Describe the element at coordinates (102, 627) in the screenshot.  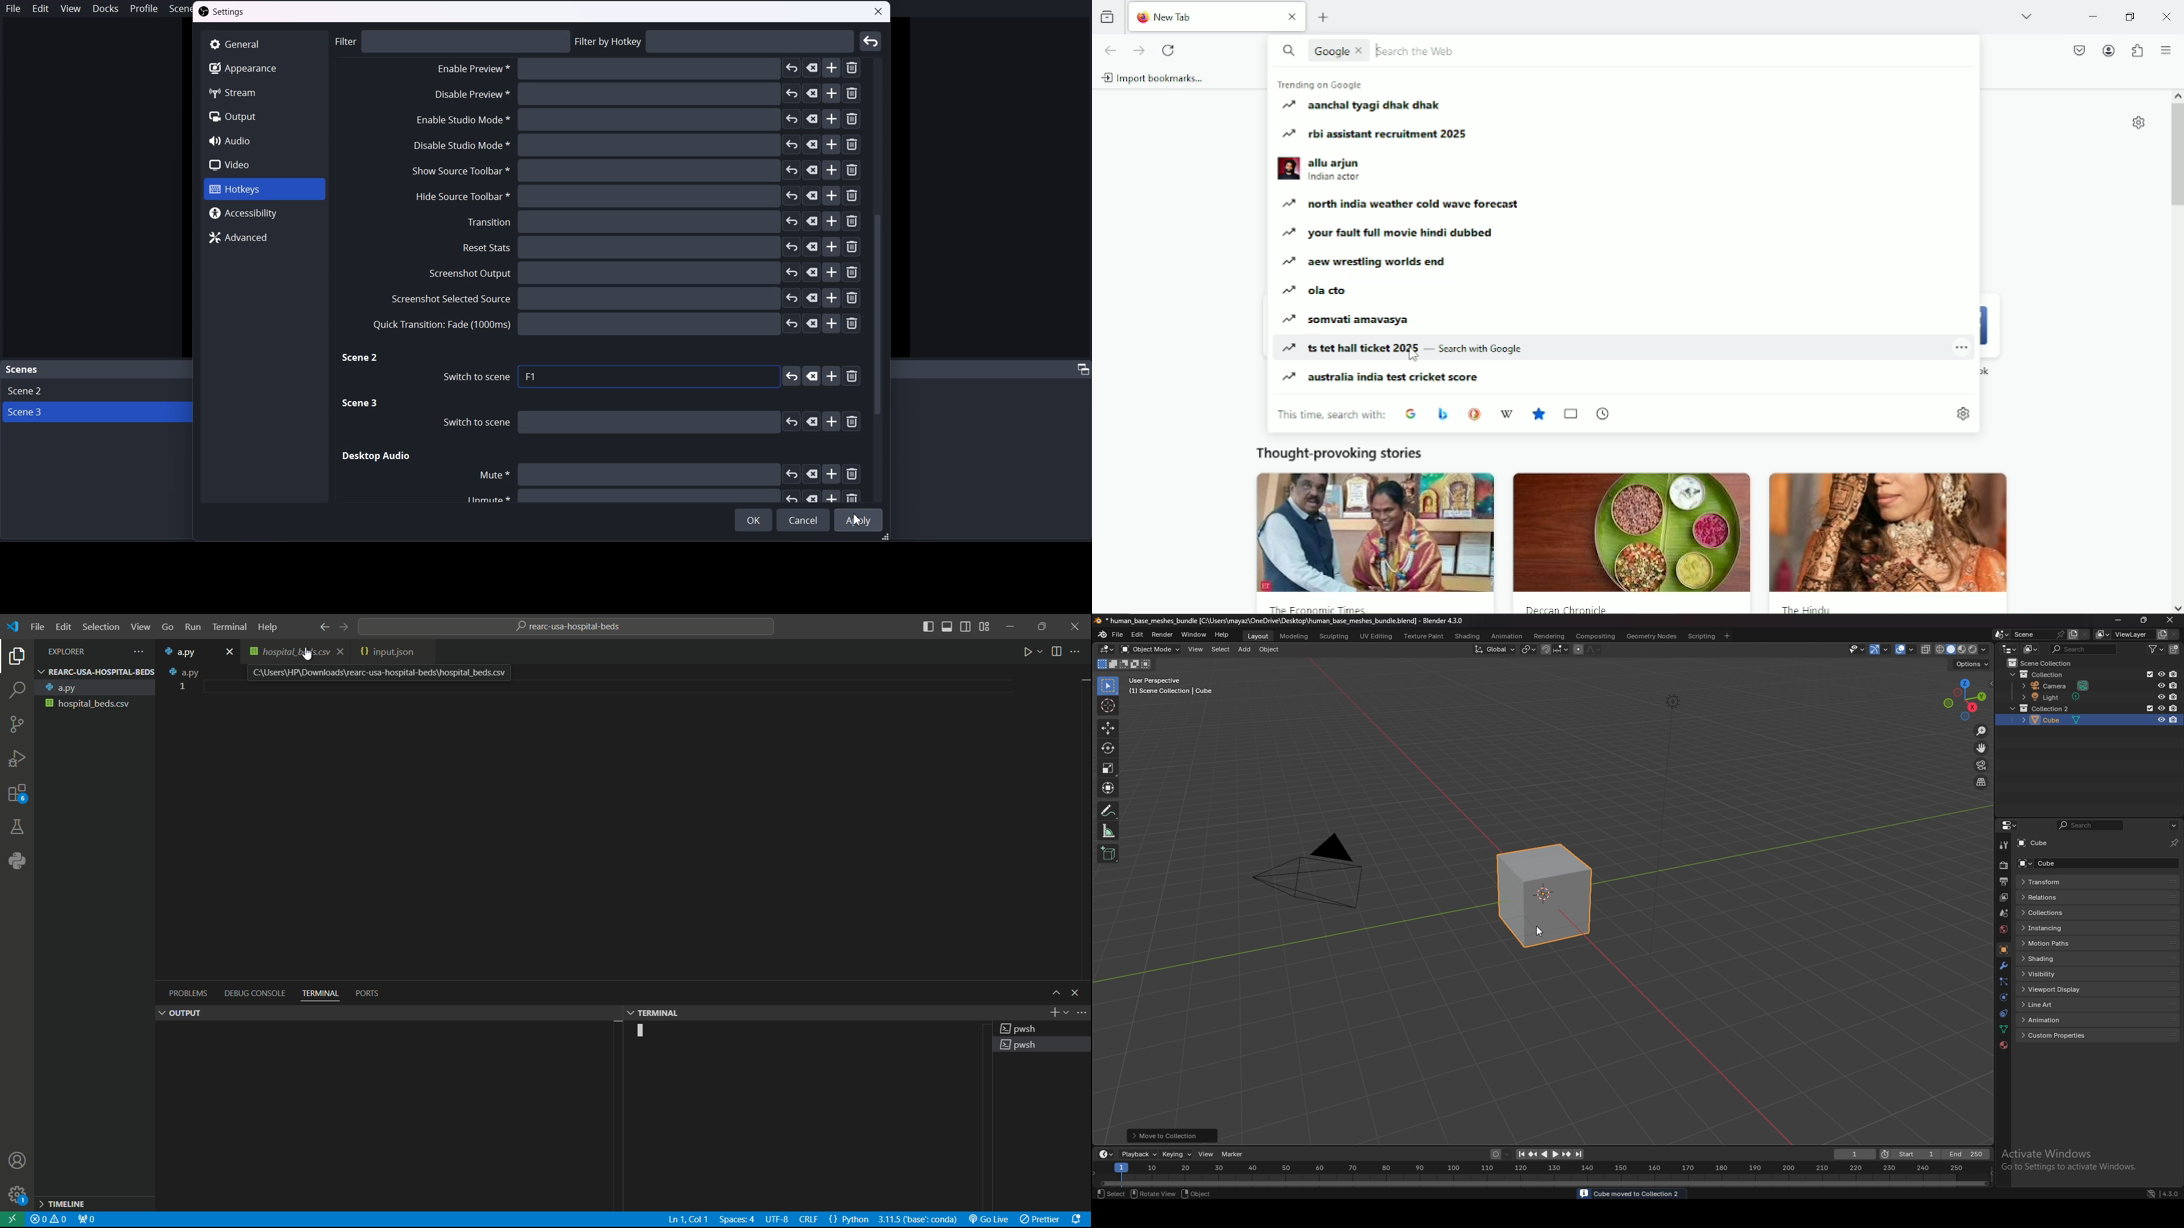
I see `selection menu` at that location.